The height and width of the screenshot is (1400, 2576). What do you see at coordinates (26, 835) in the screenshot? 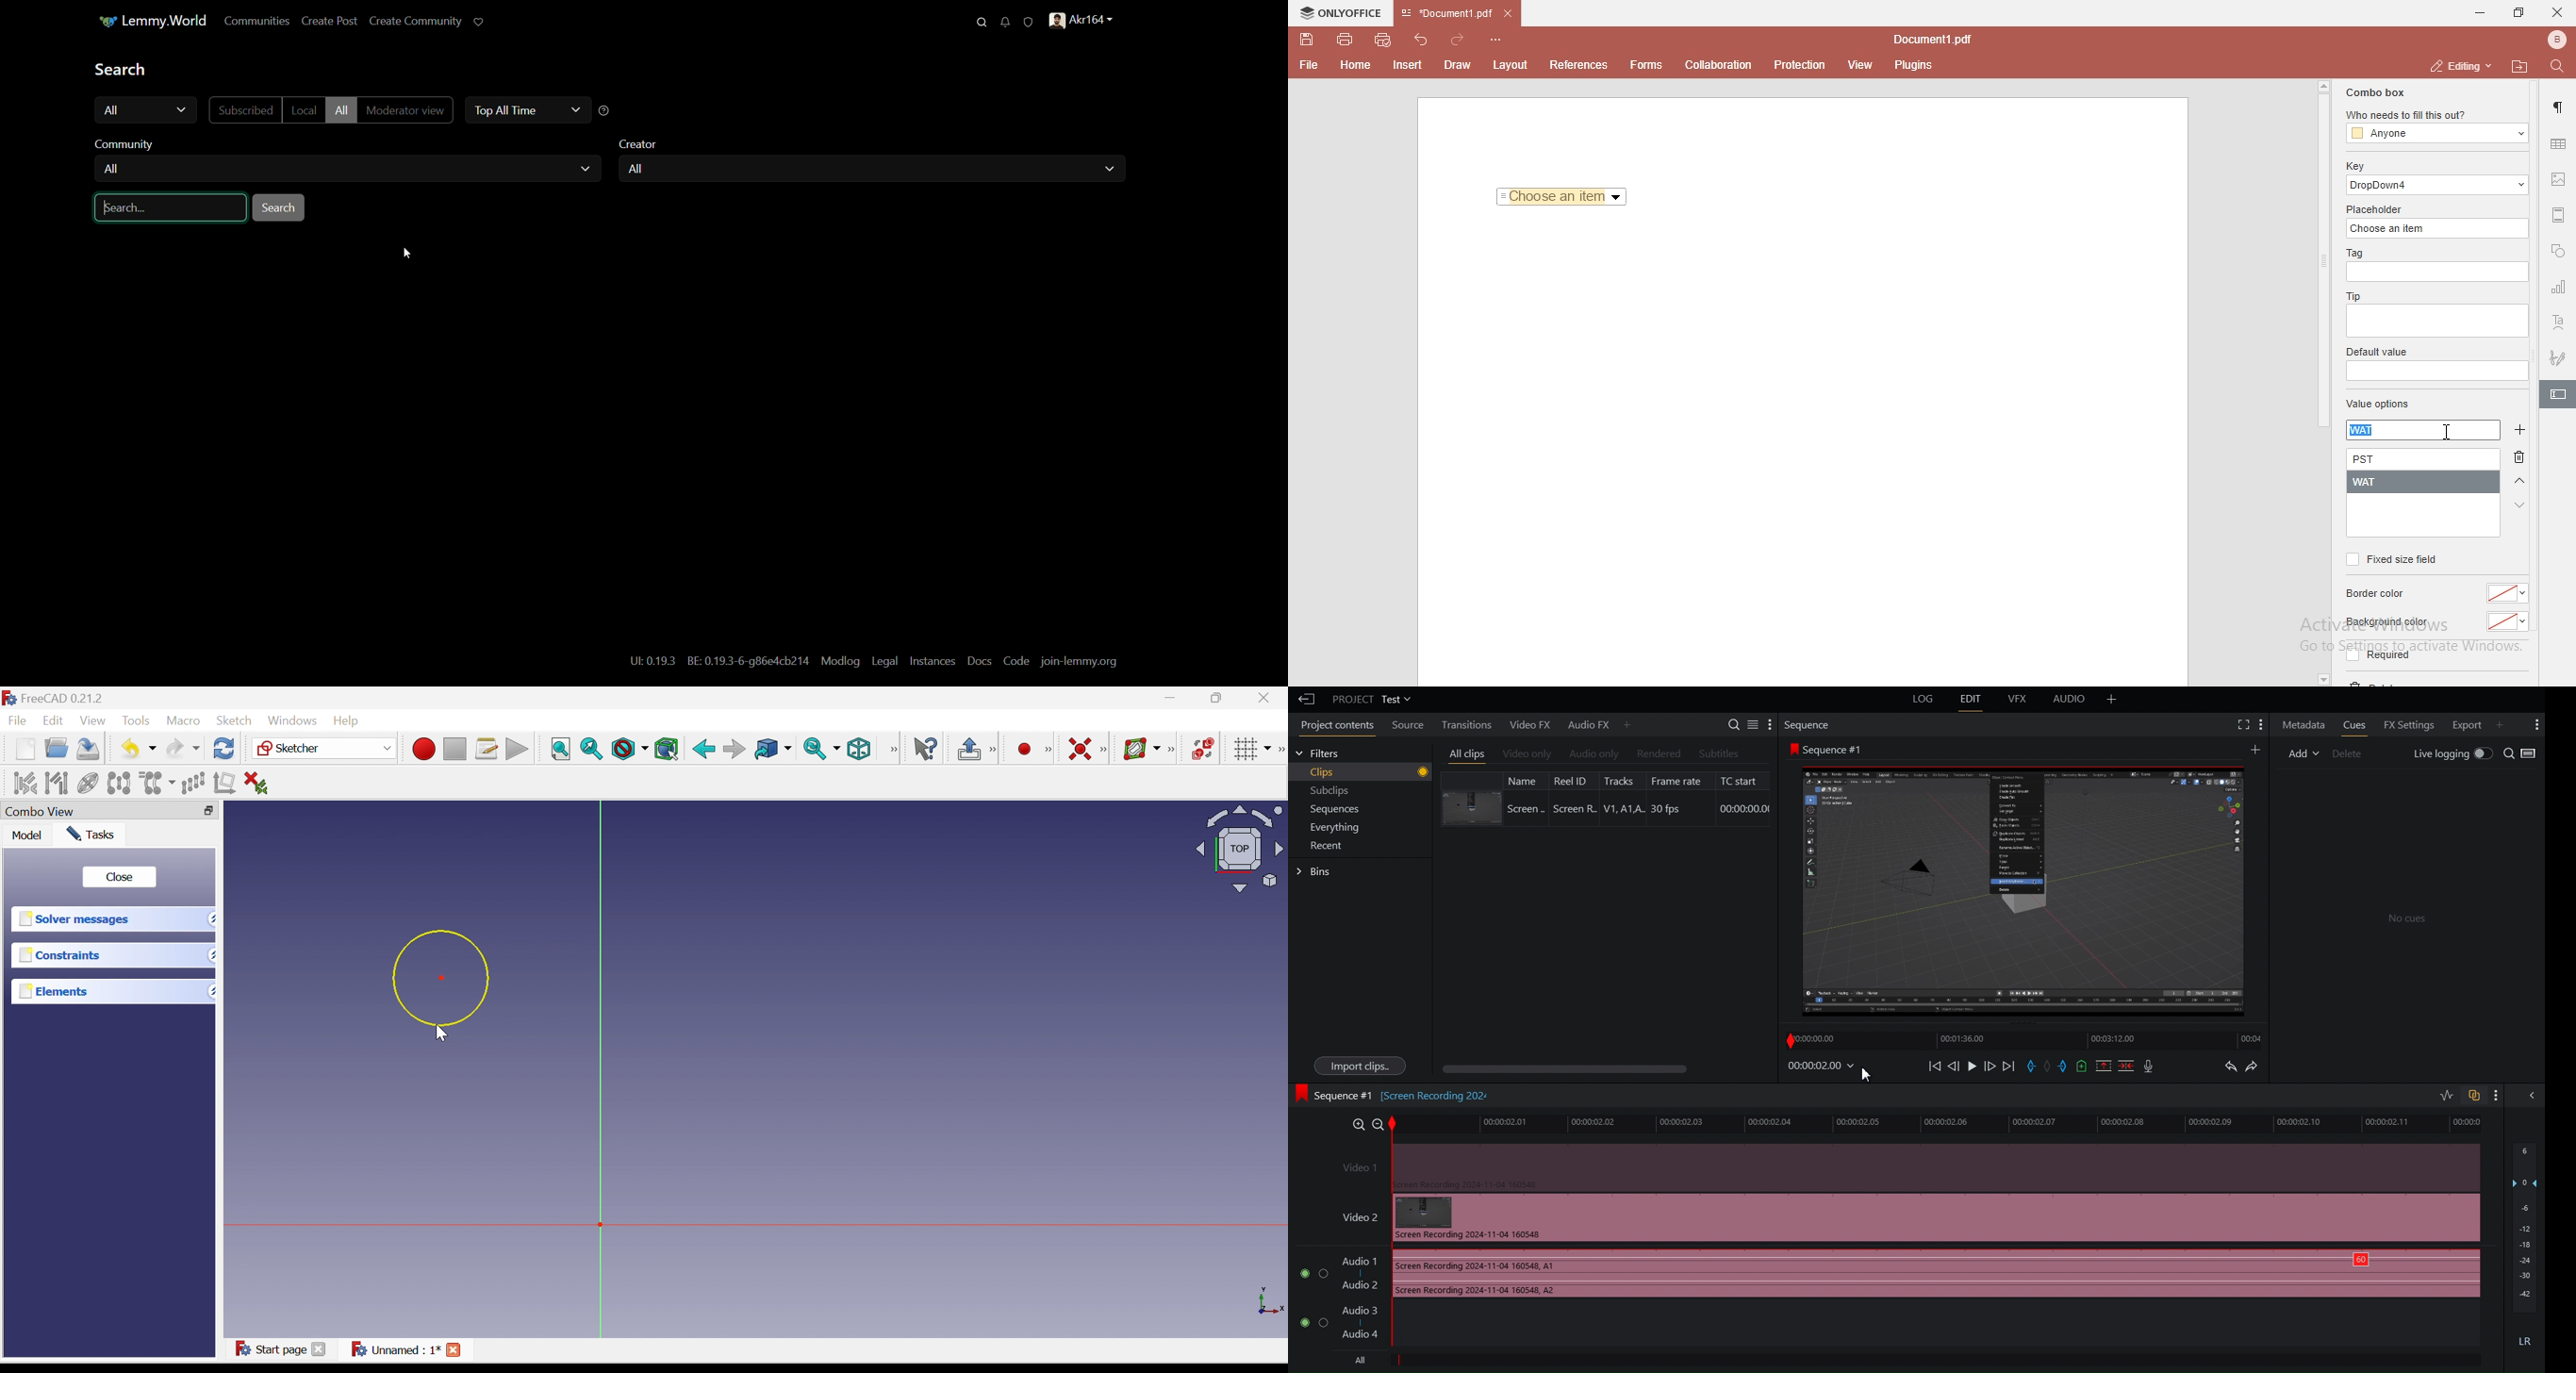
I see `Mode` at bounding box center [26, 835].